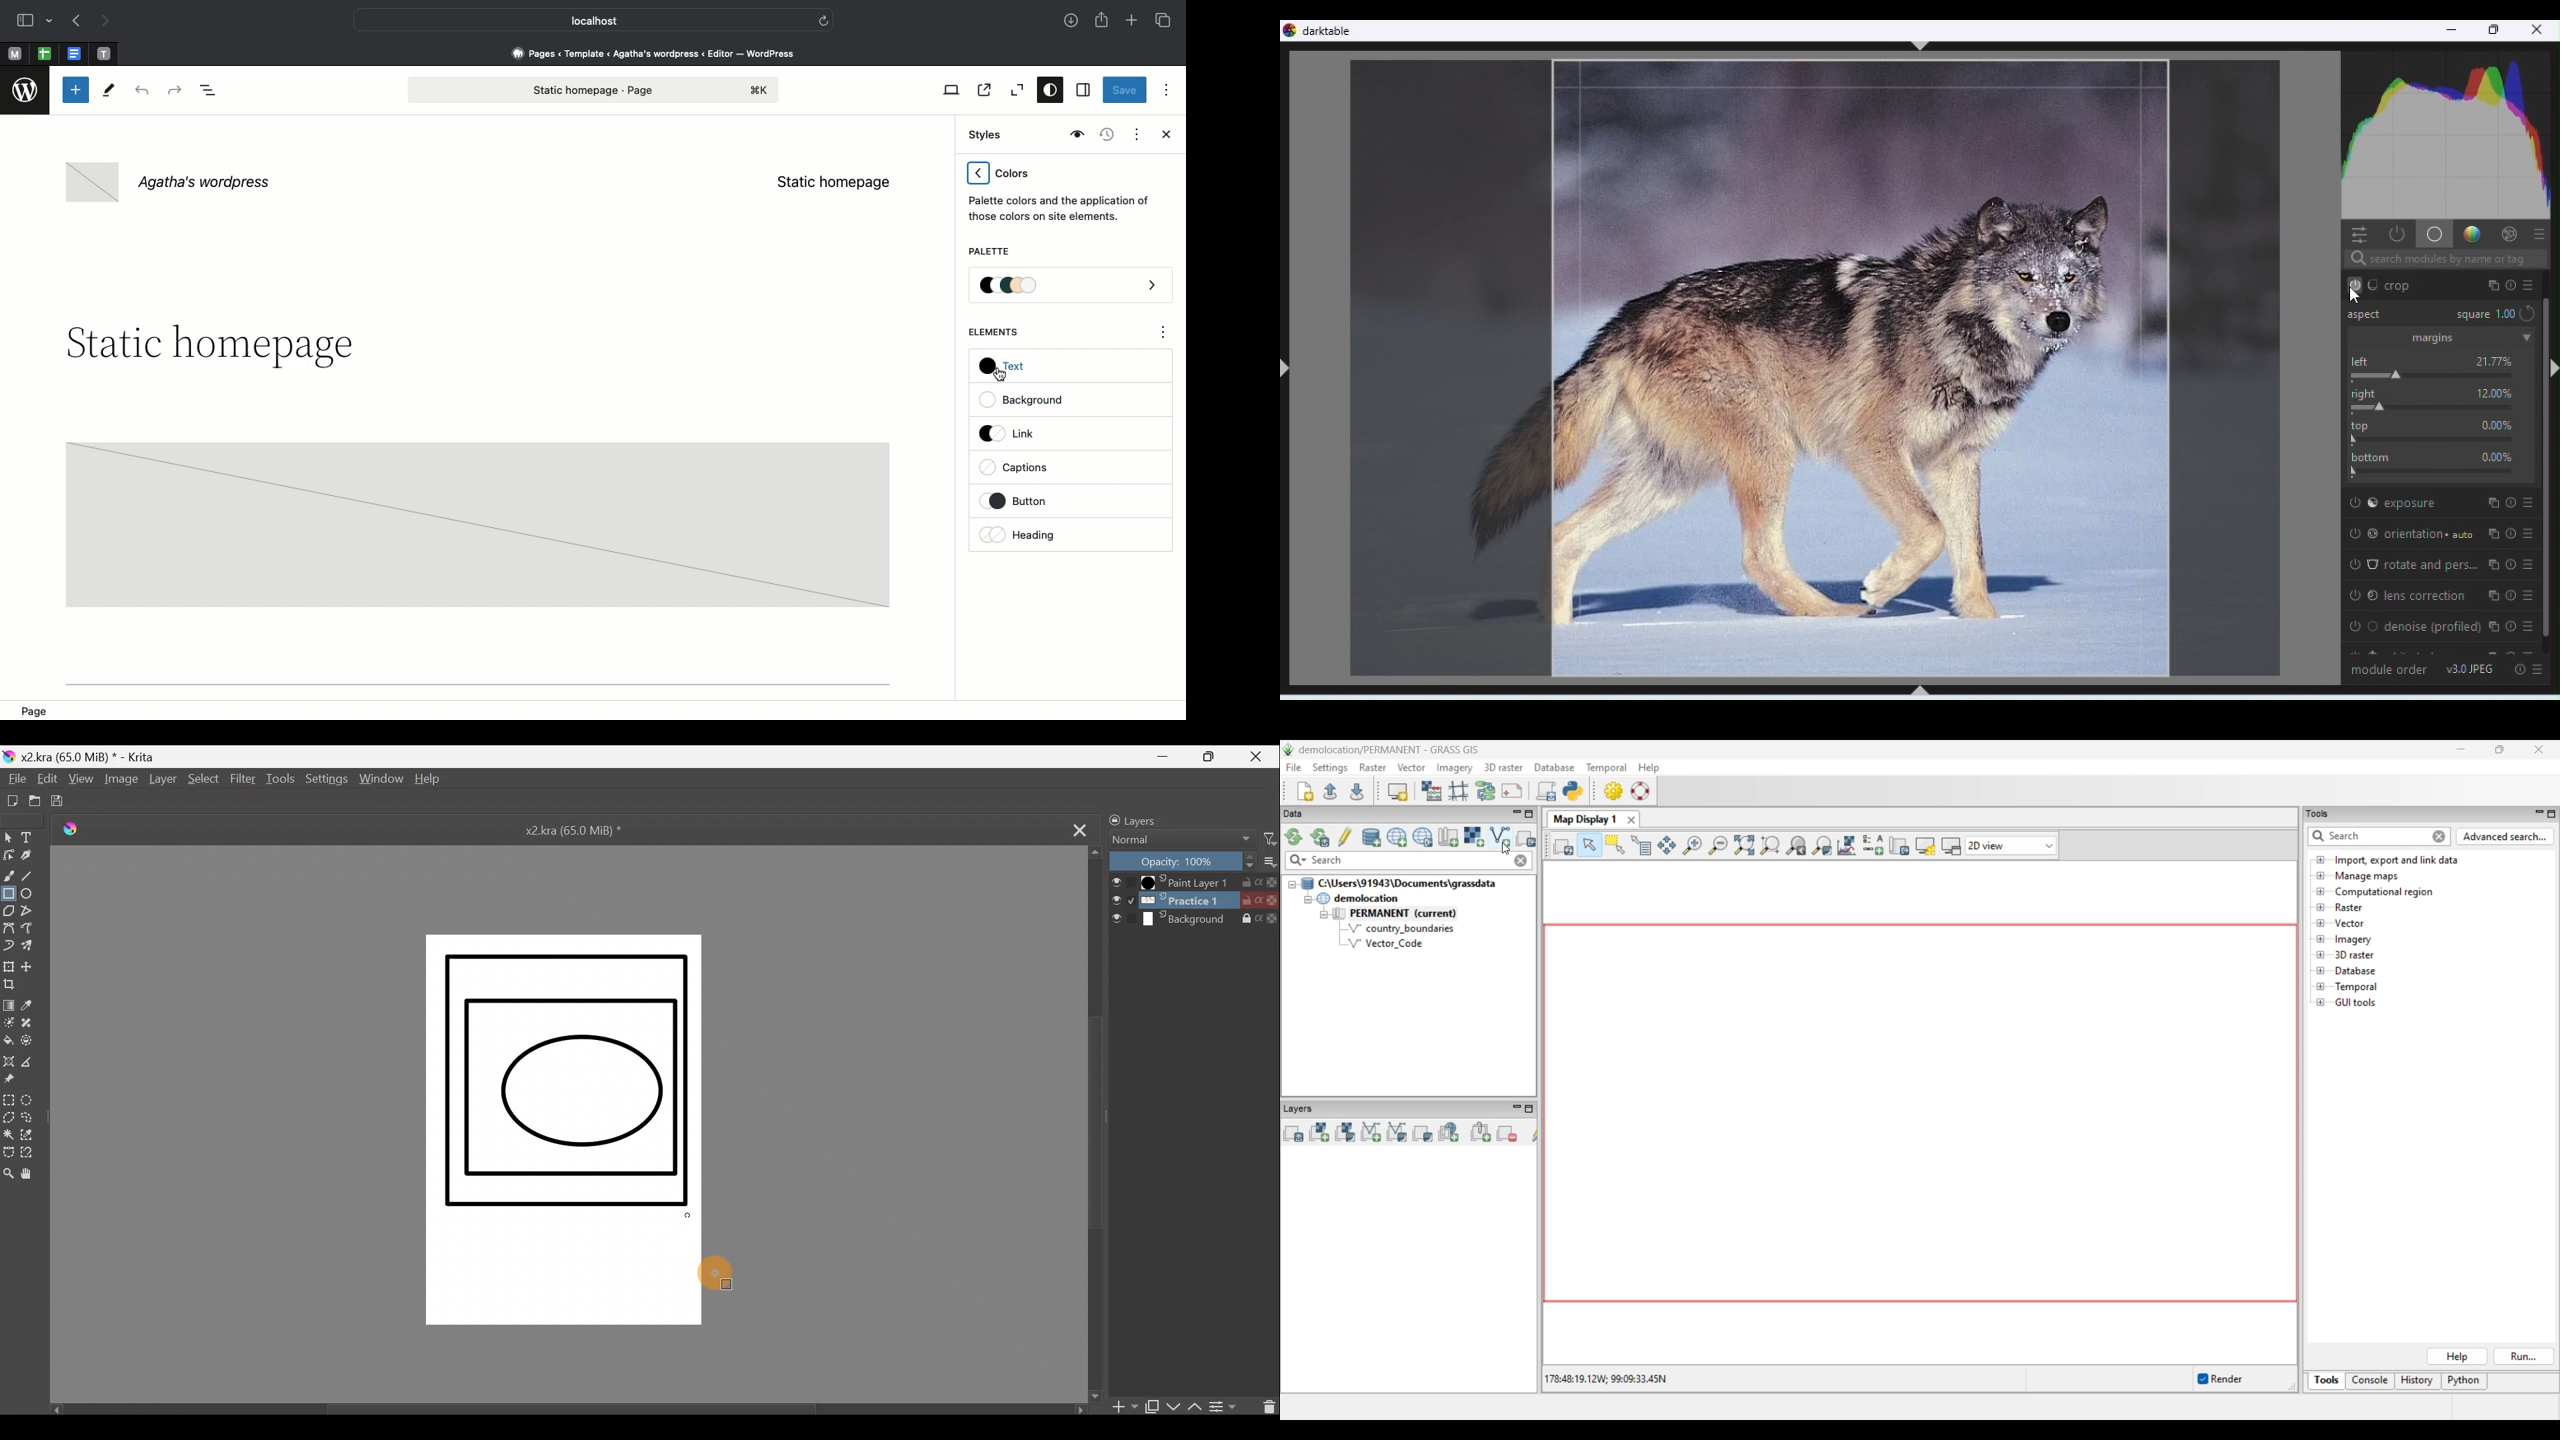 This screenshot has height=1456, width=2576. Describe the element at coordinates (161, 781) in the screenshot. I see `Layer` at that location.